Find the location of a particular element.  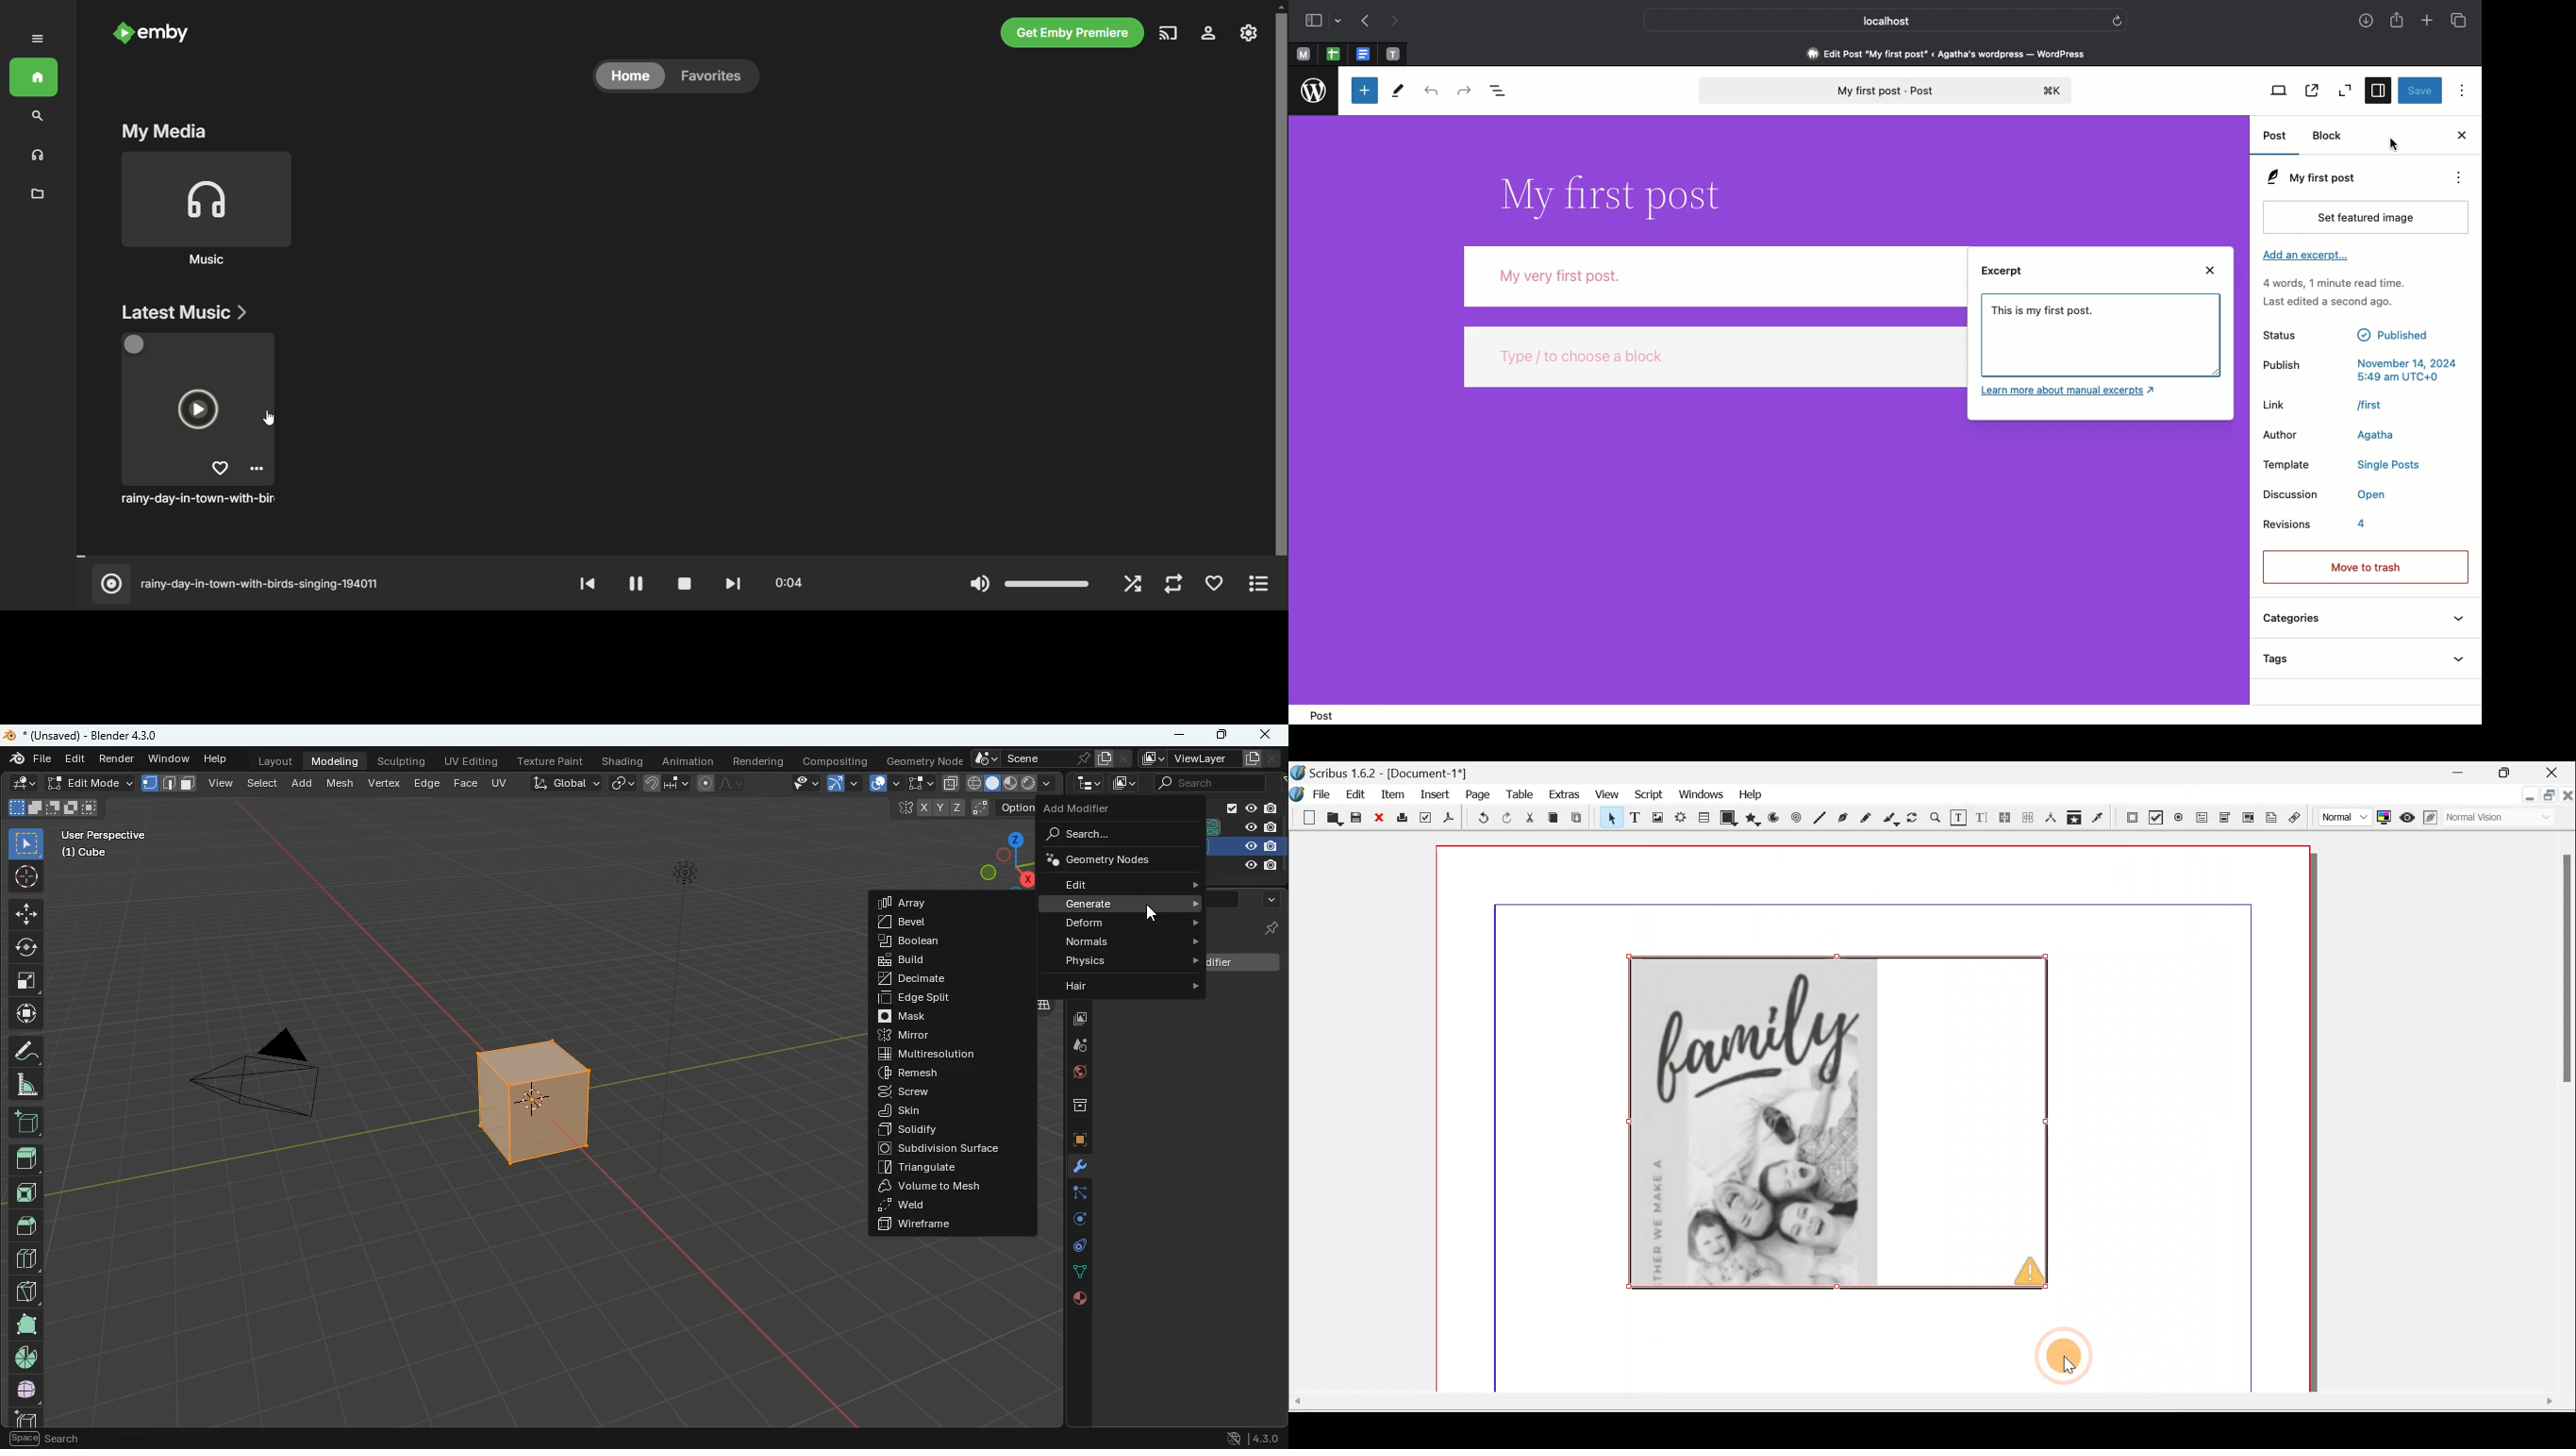

uv editing is located at coordinates (472, 760).